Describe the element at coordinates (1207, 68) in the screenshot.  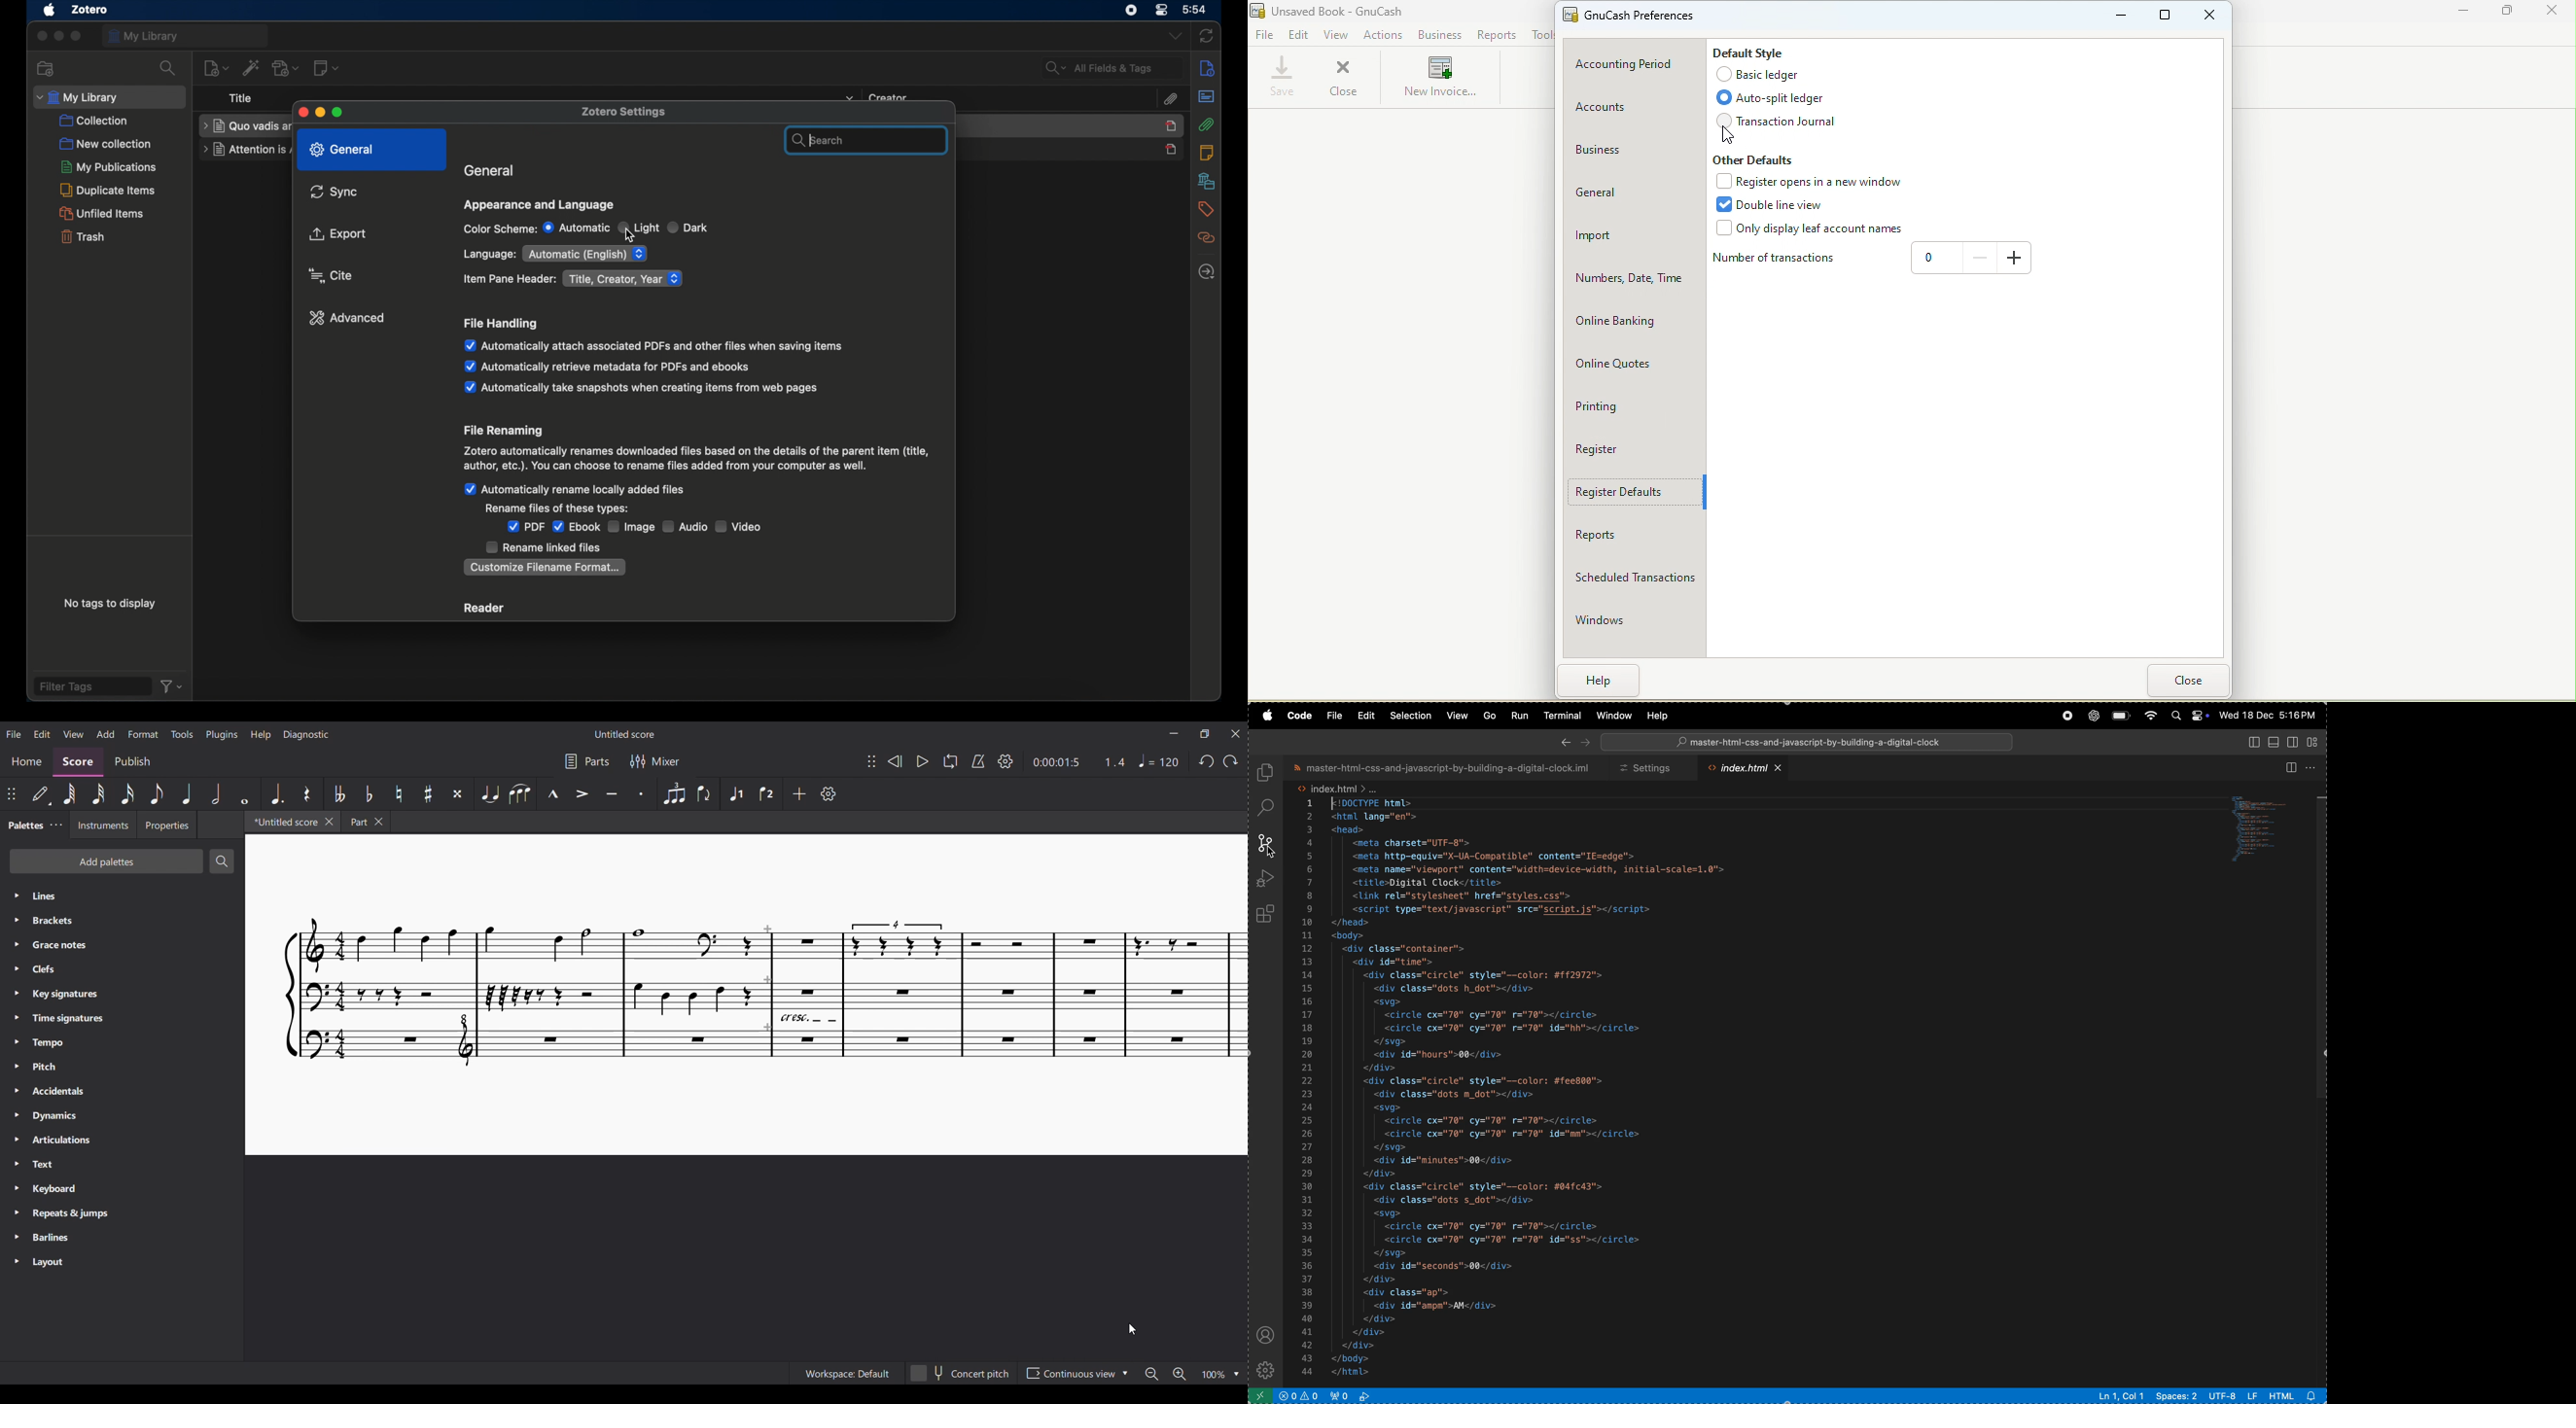
I see `info` at that location.